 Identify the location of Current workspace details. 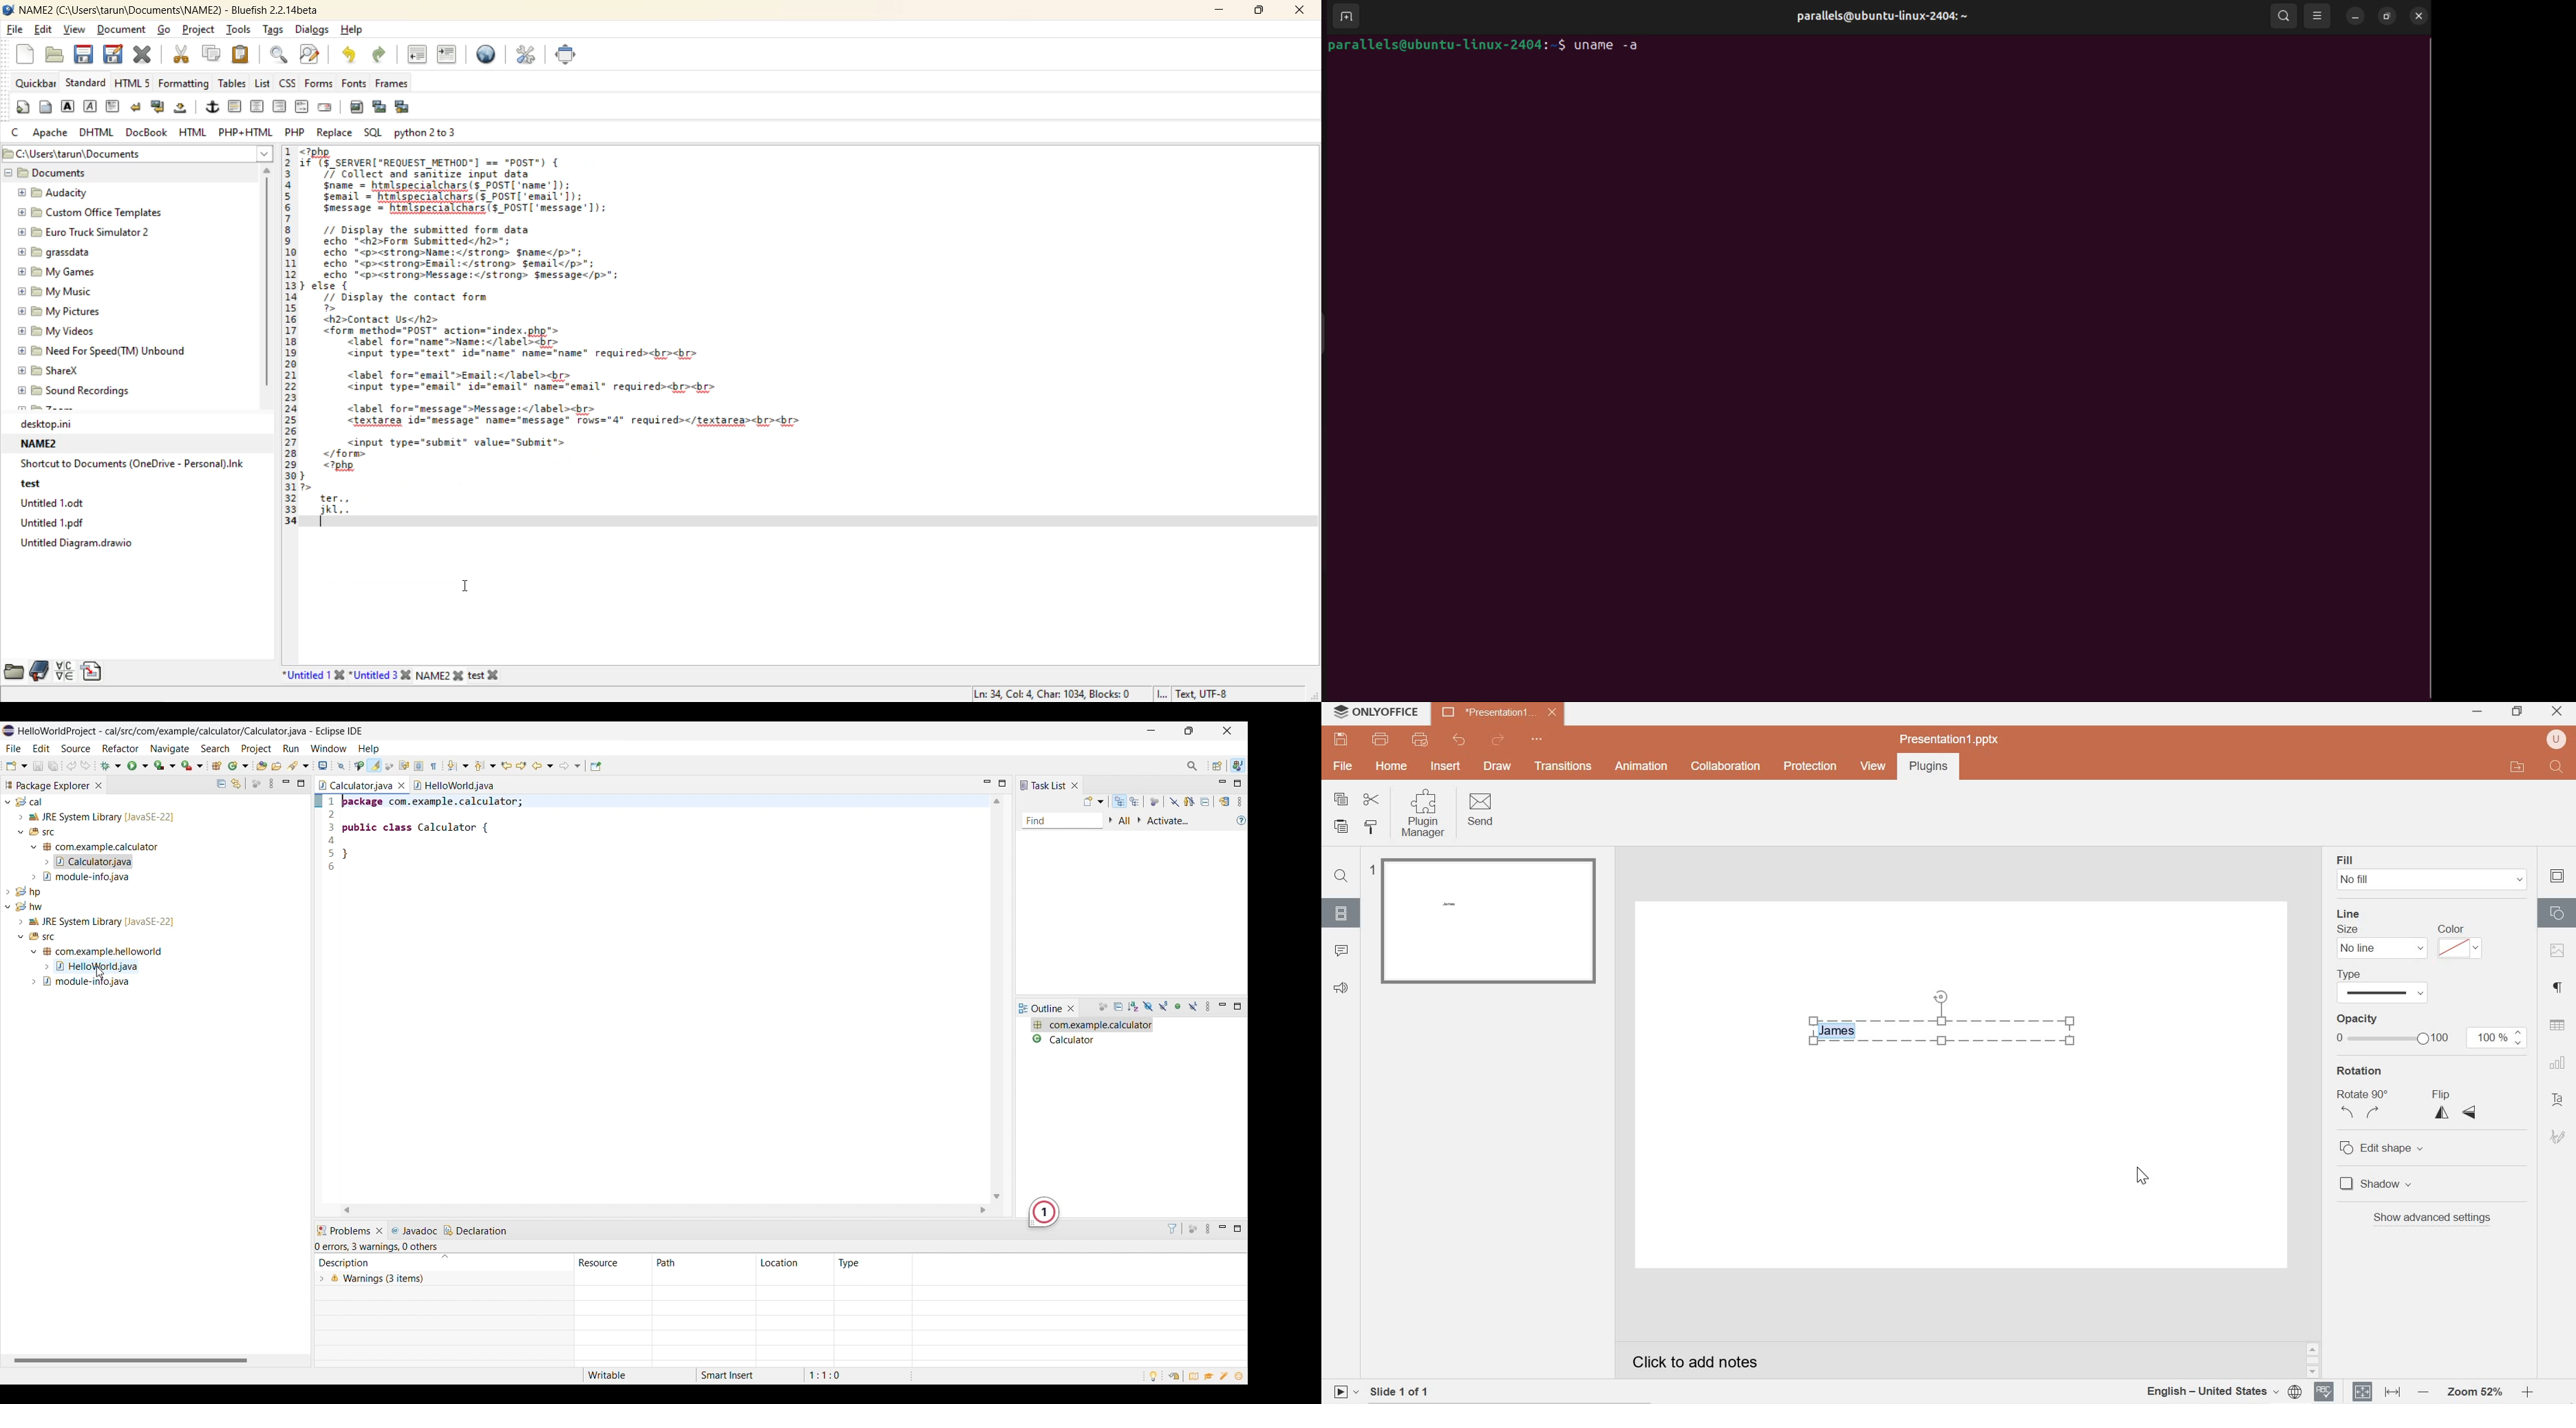
(747, 1375).